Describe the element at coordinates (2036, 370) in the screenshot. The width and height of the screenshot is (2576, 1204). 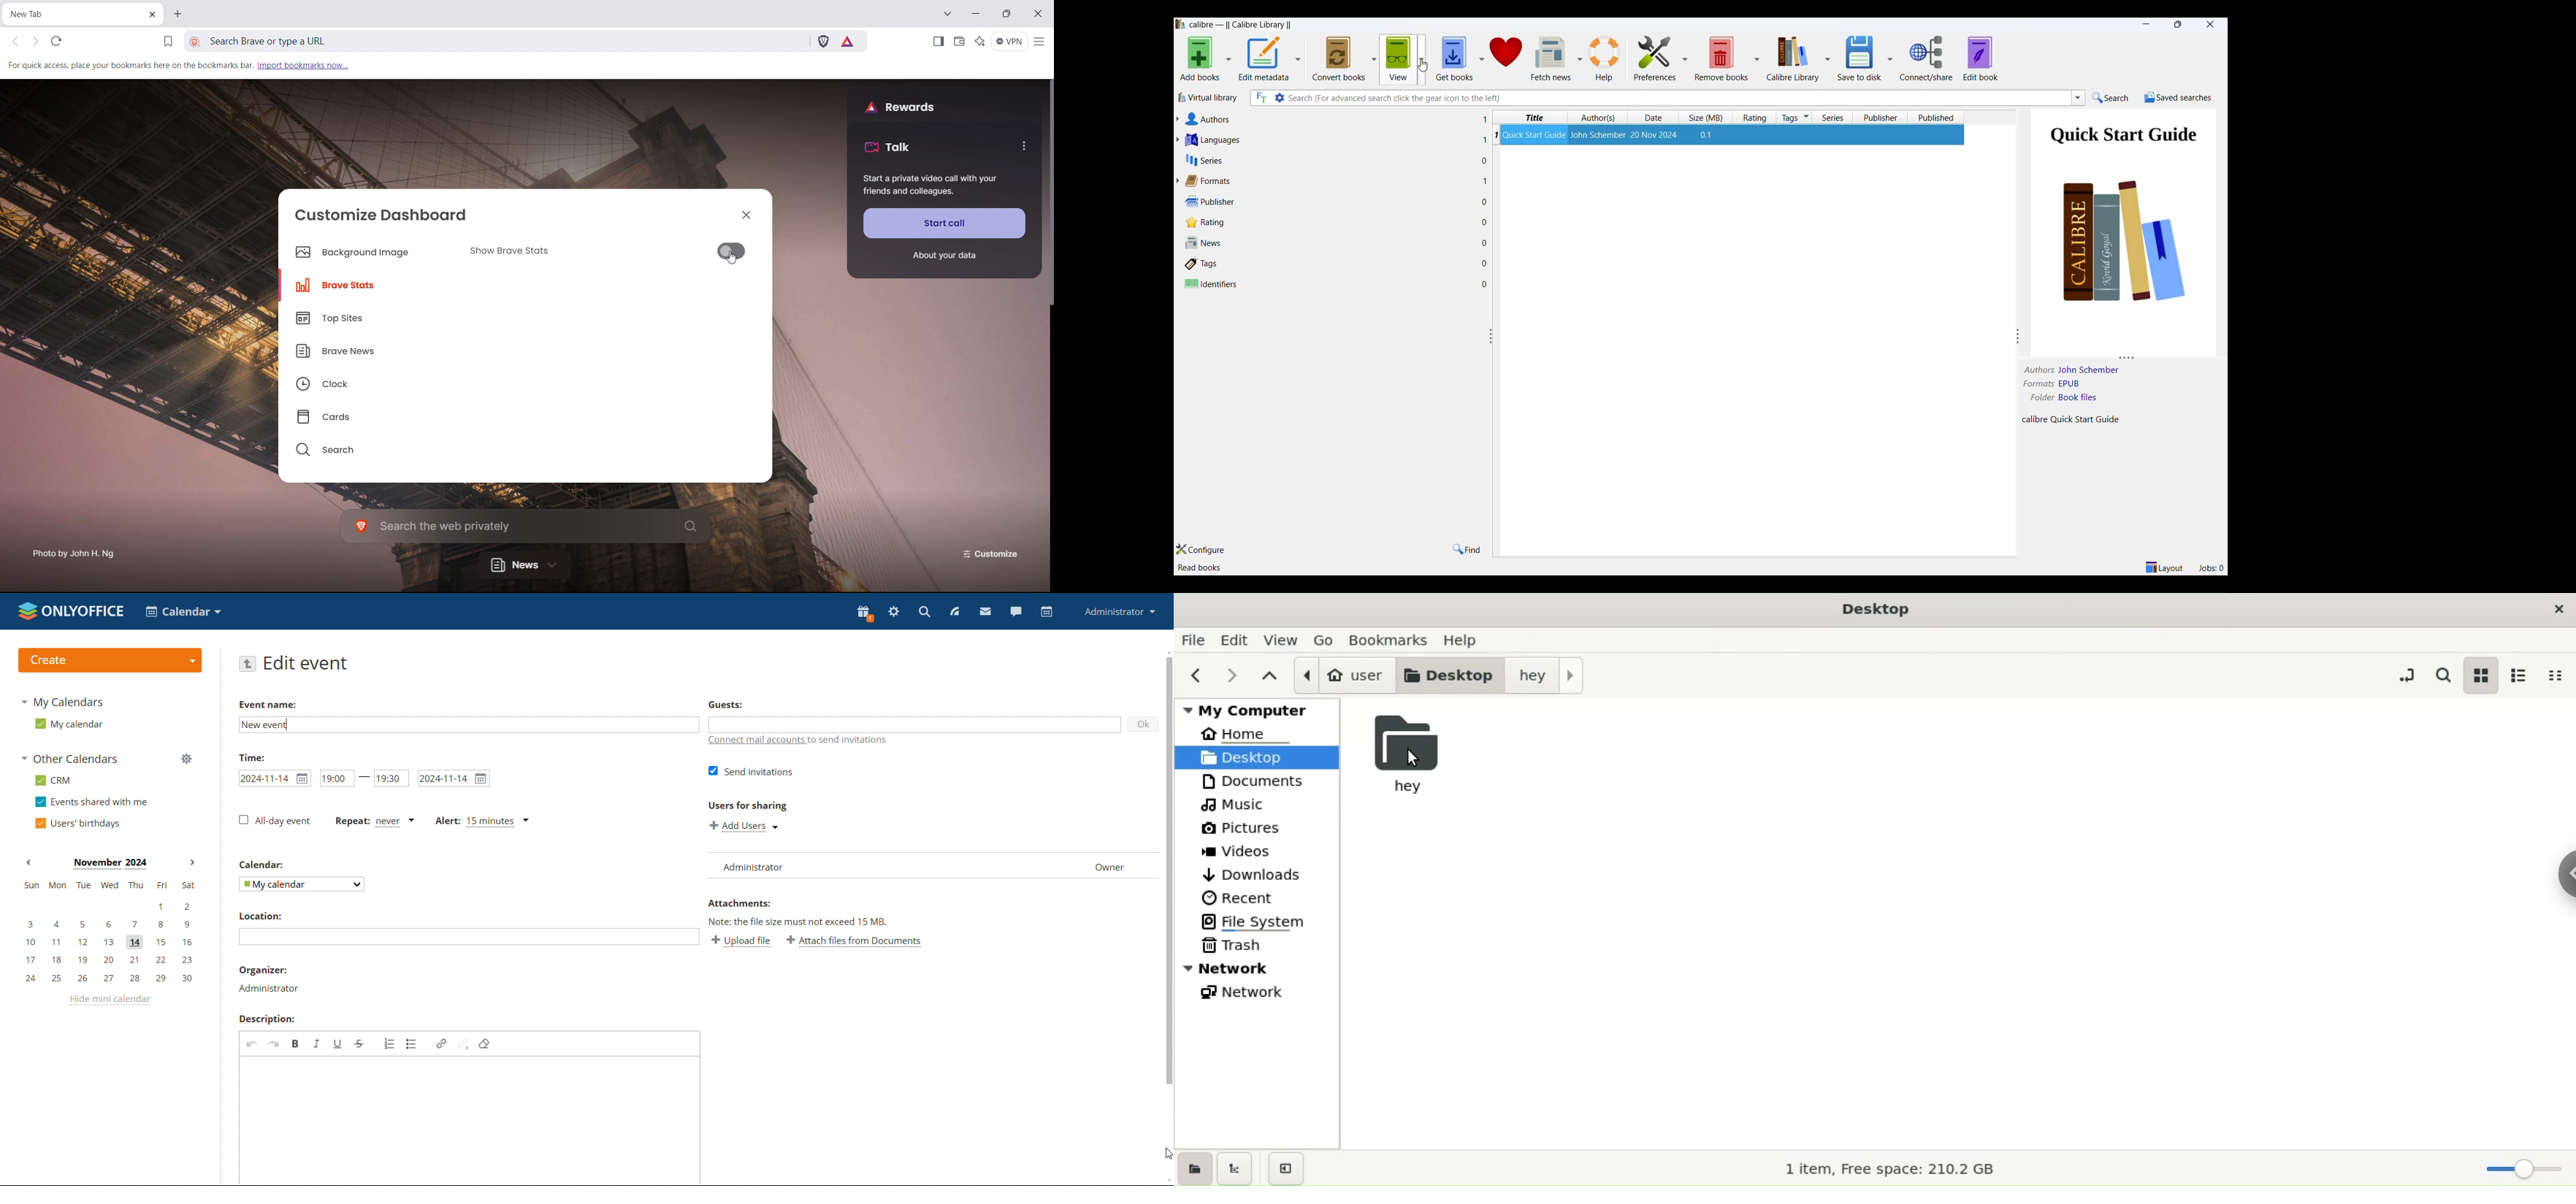
I see `authors` at that location.